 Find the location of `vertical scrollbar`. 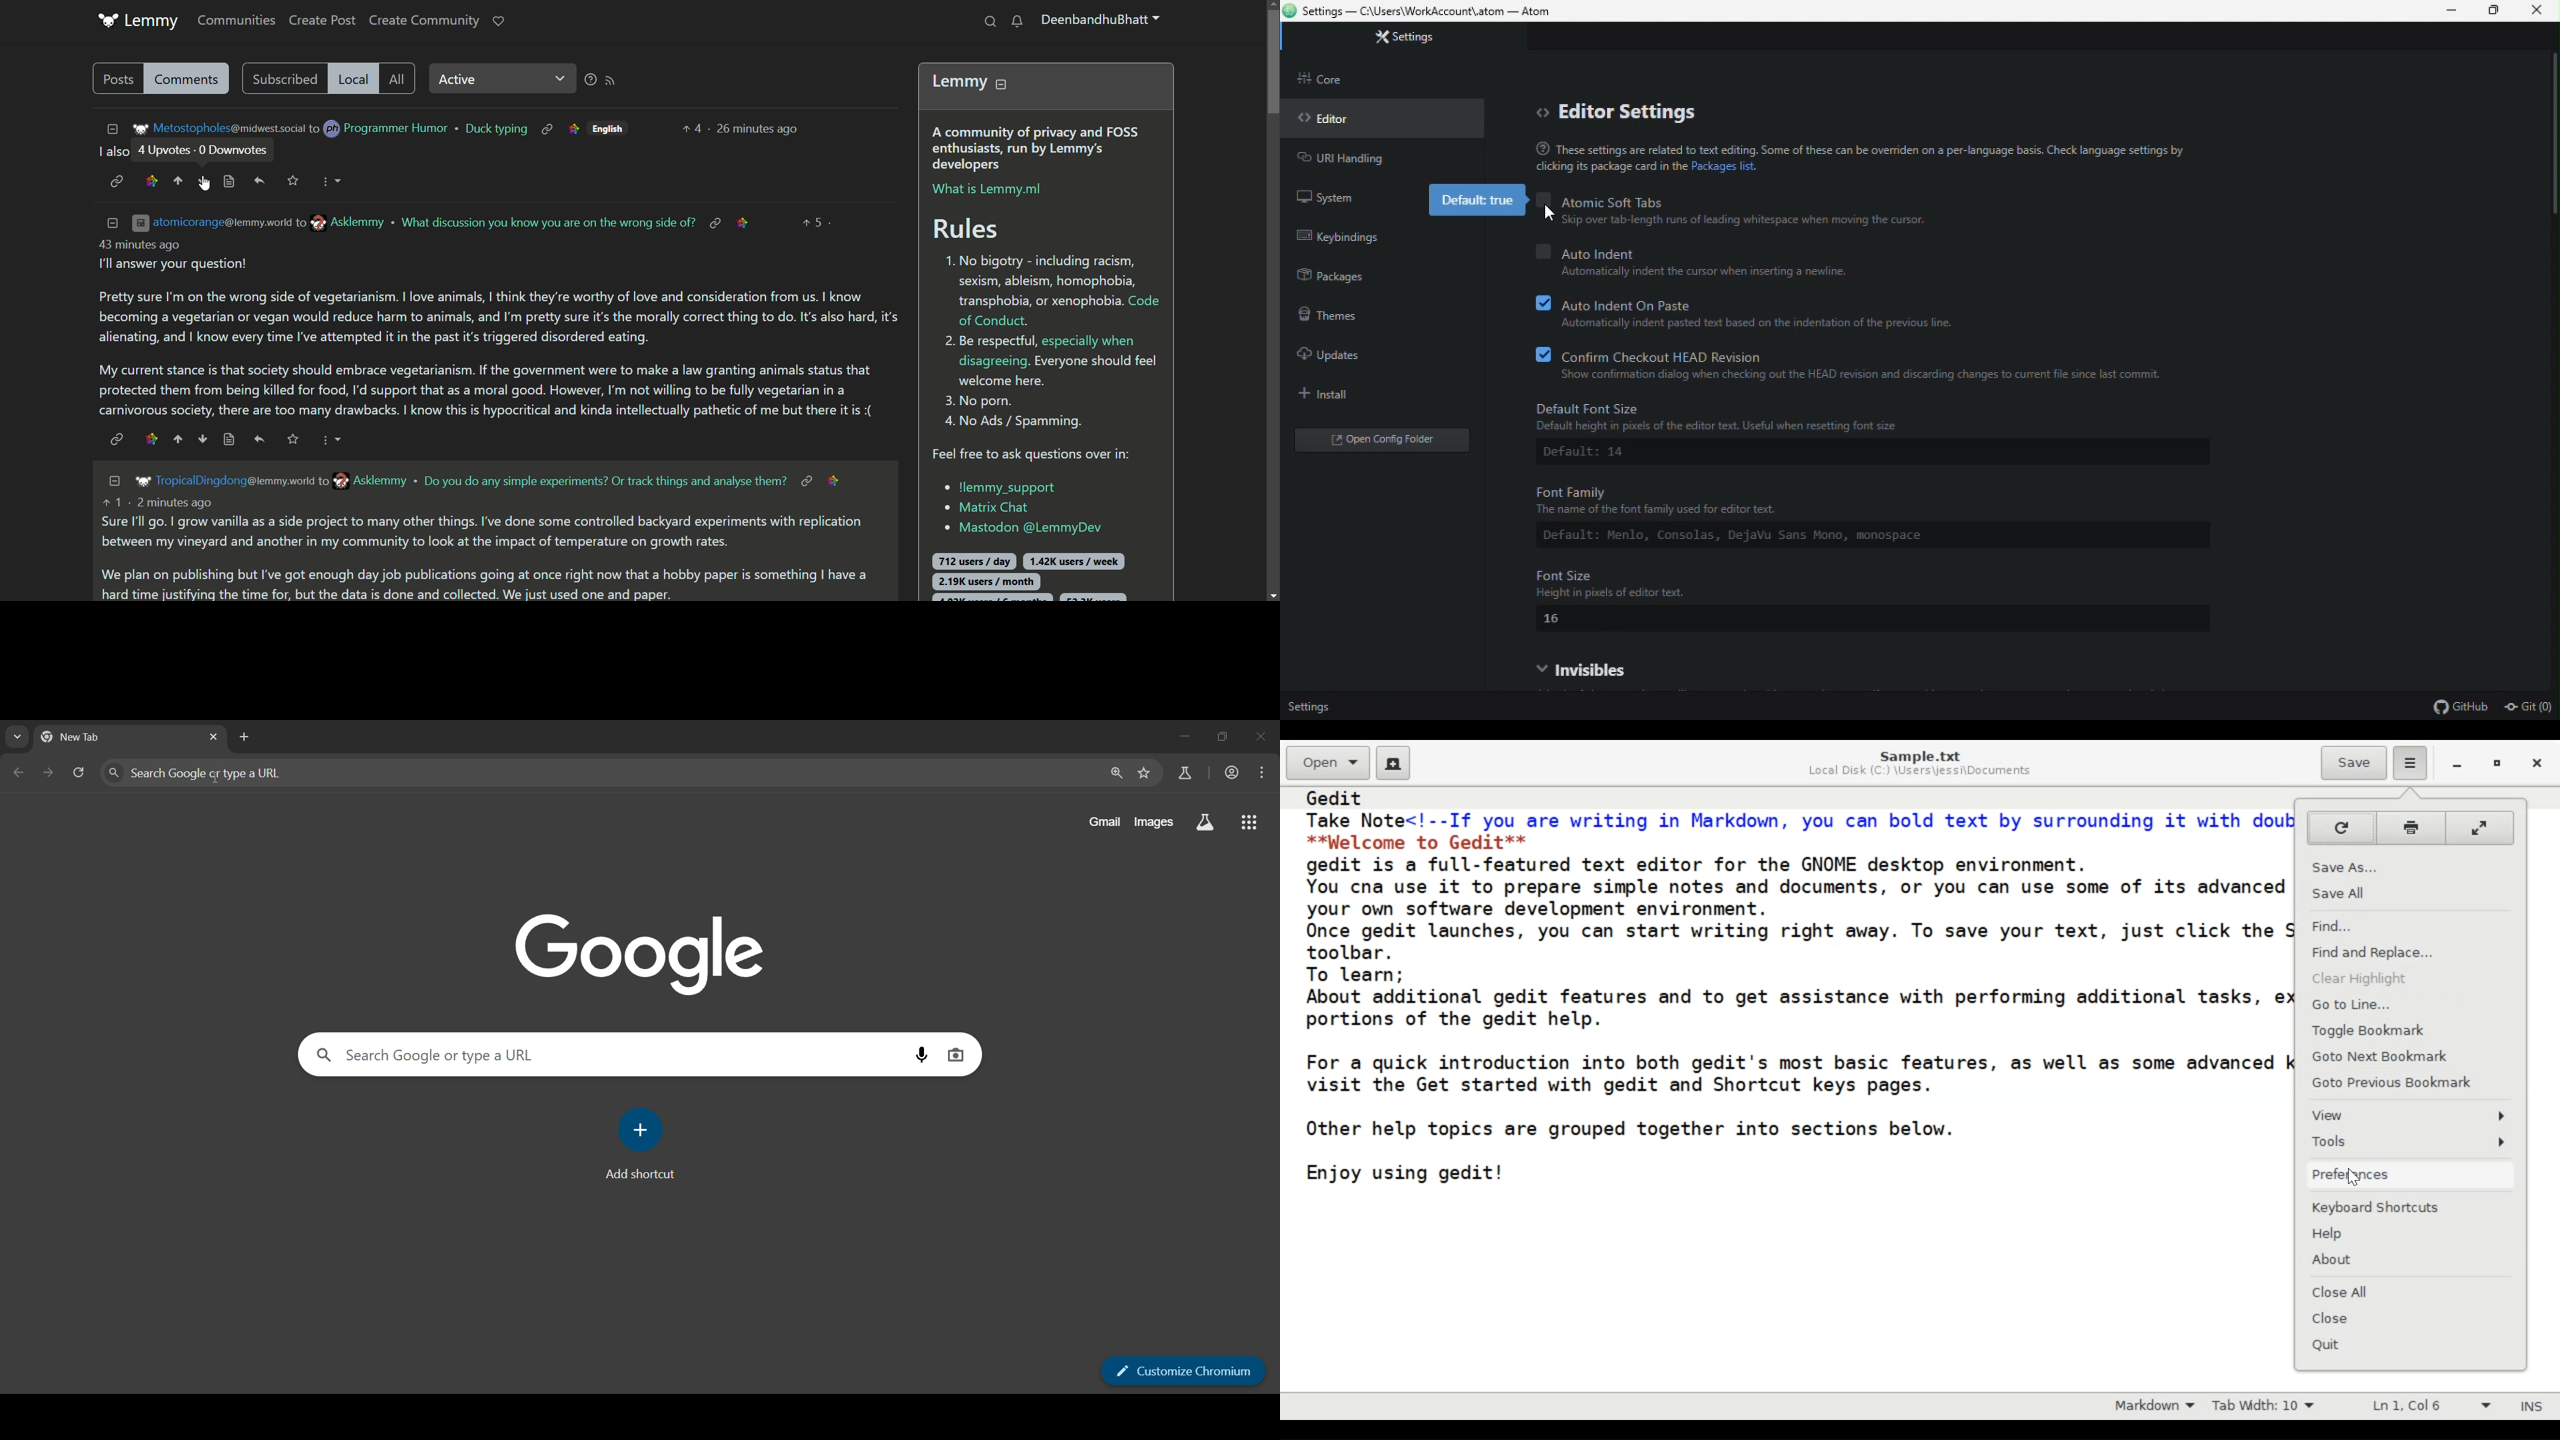

vertical scrollbar is located at coordinates (1271, 301).